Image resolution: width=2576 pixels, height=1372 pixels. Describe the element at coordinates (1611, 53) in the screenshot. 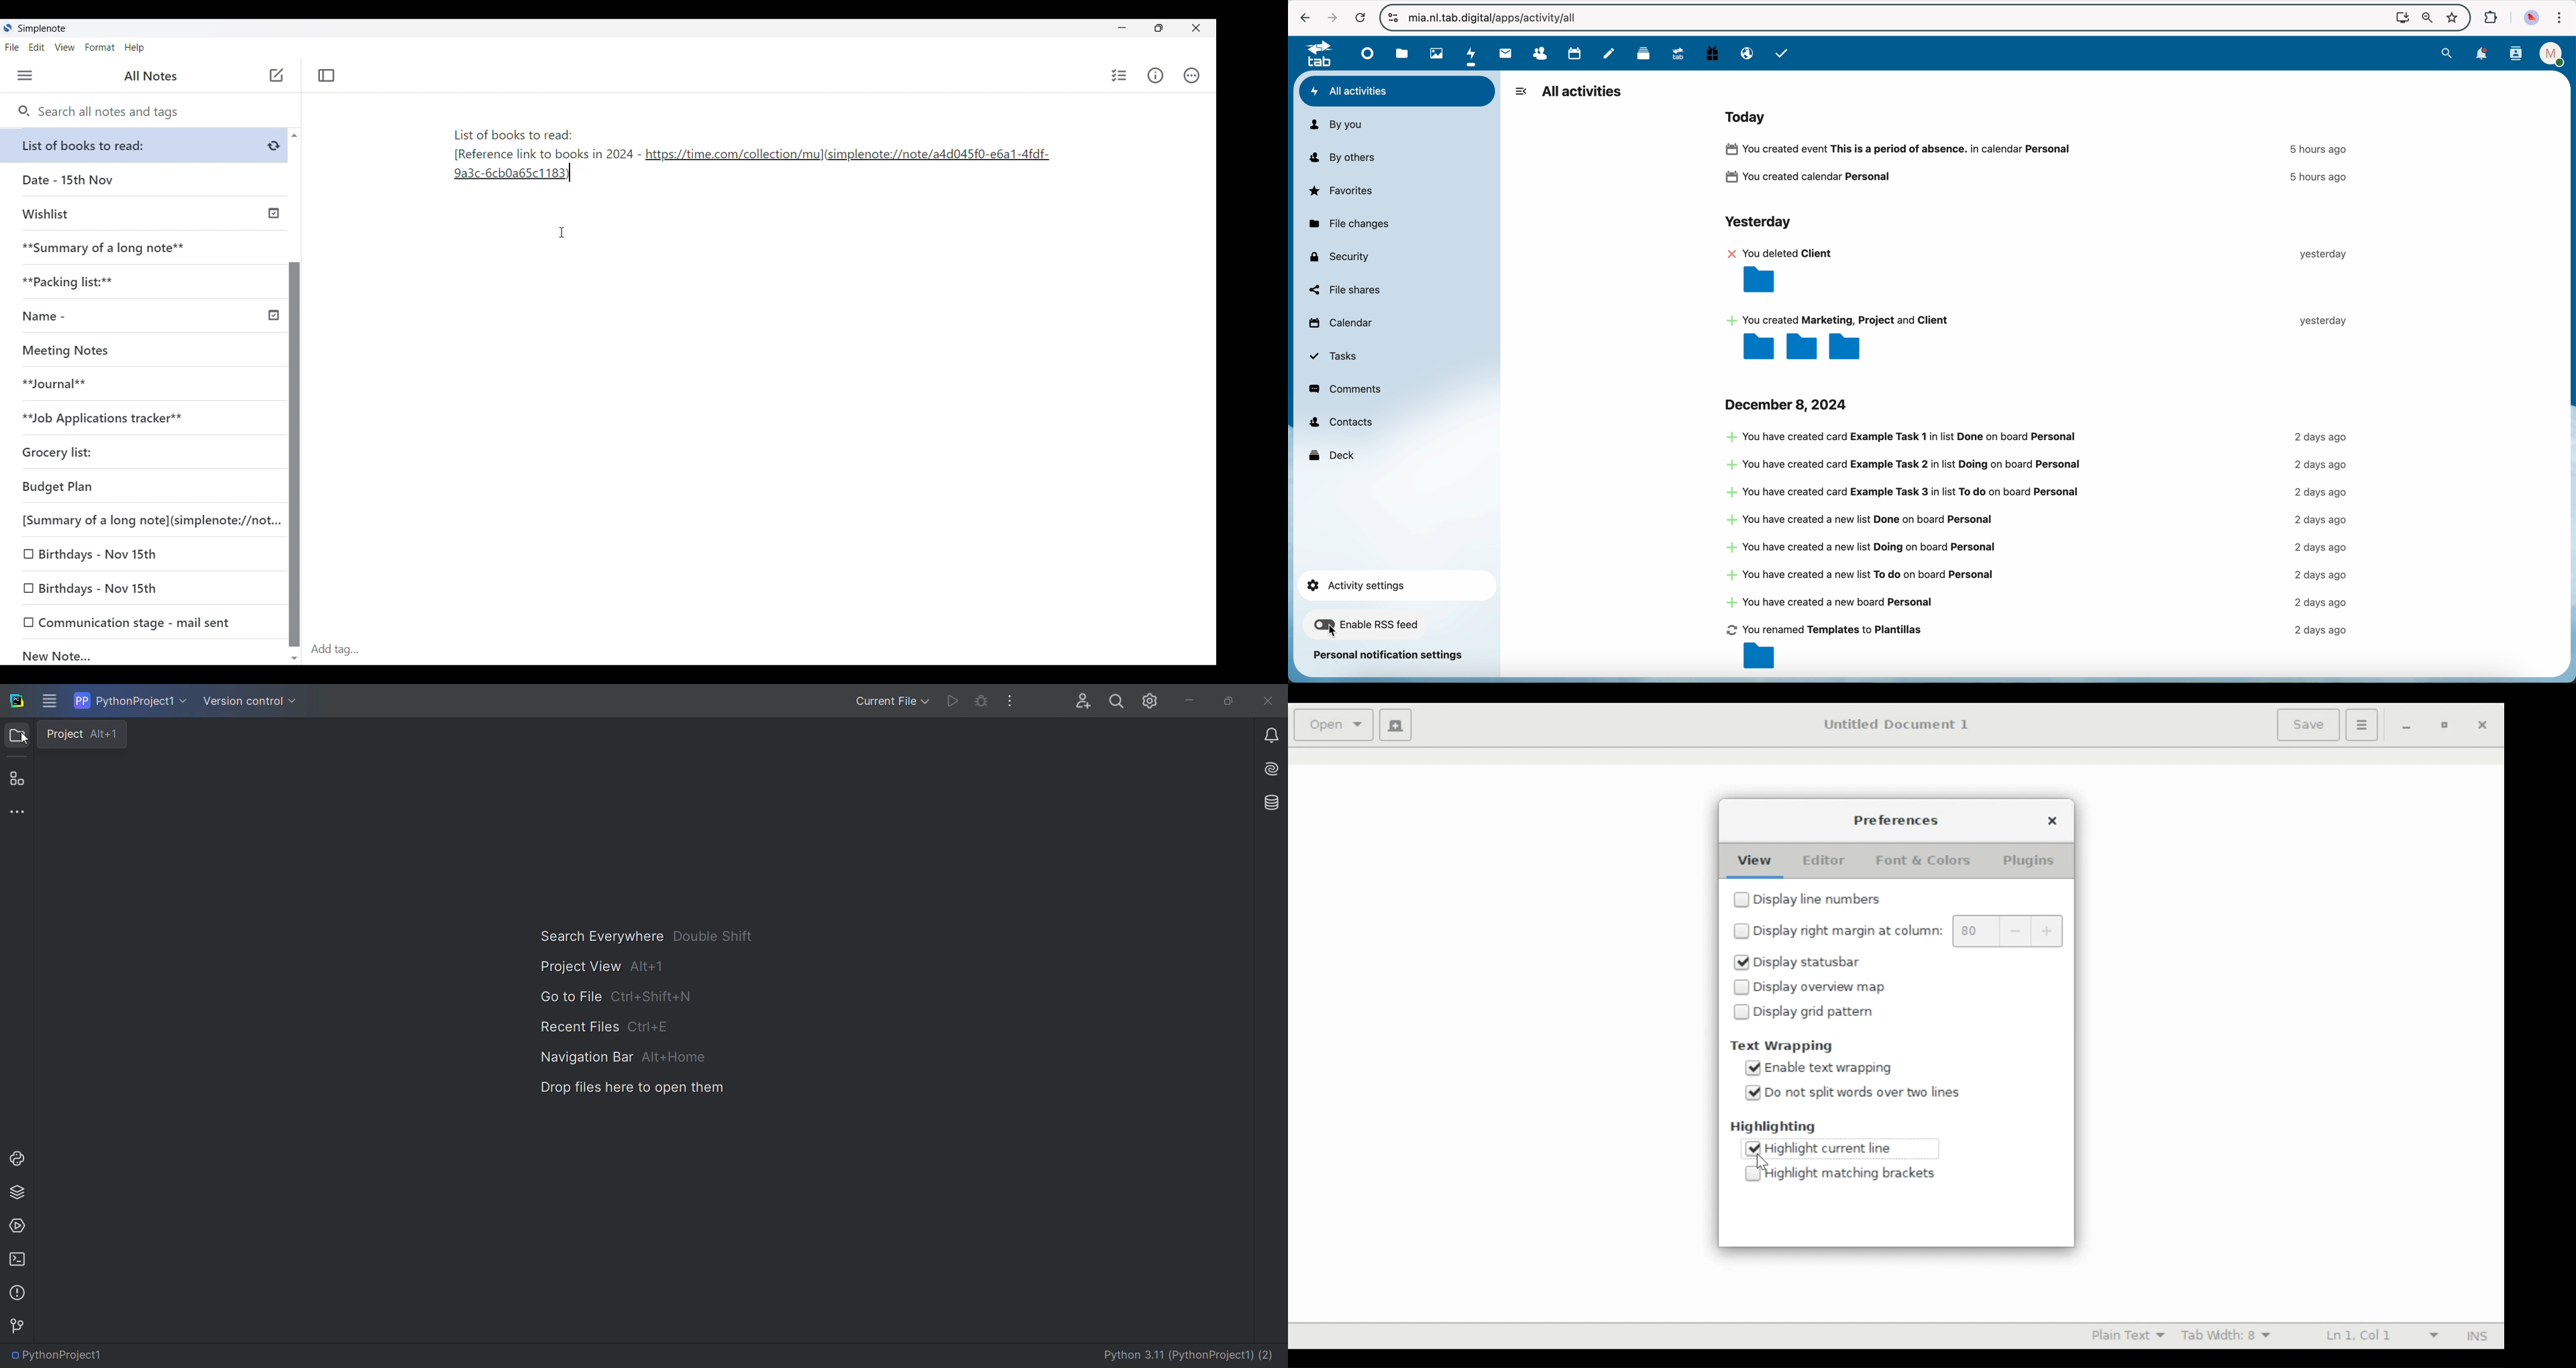

I see `notes` at that location.